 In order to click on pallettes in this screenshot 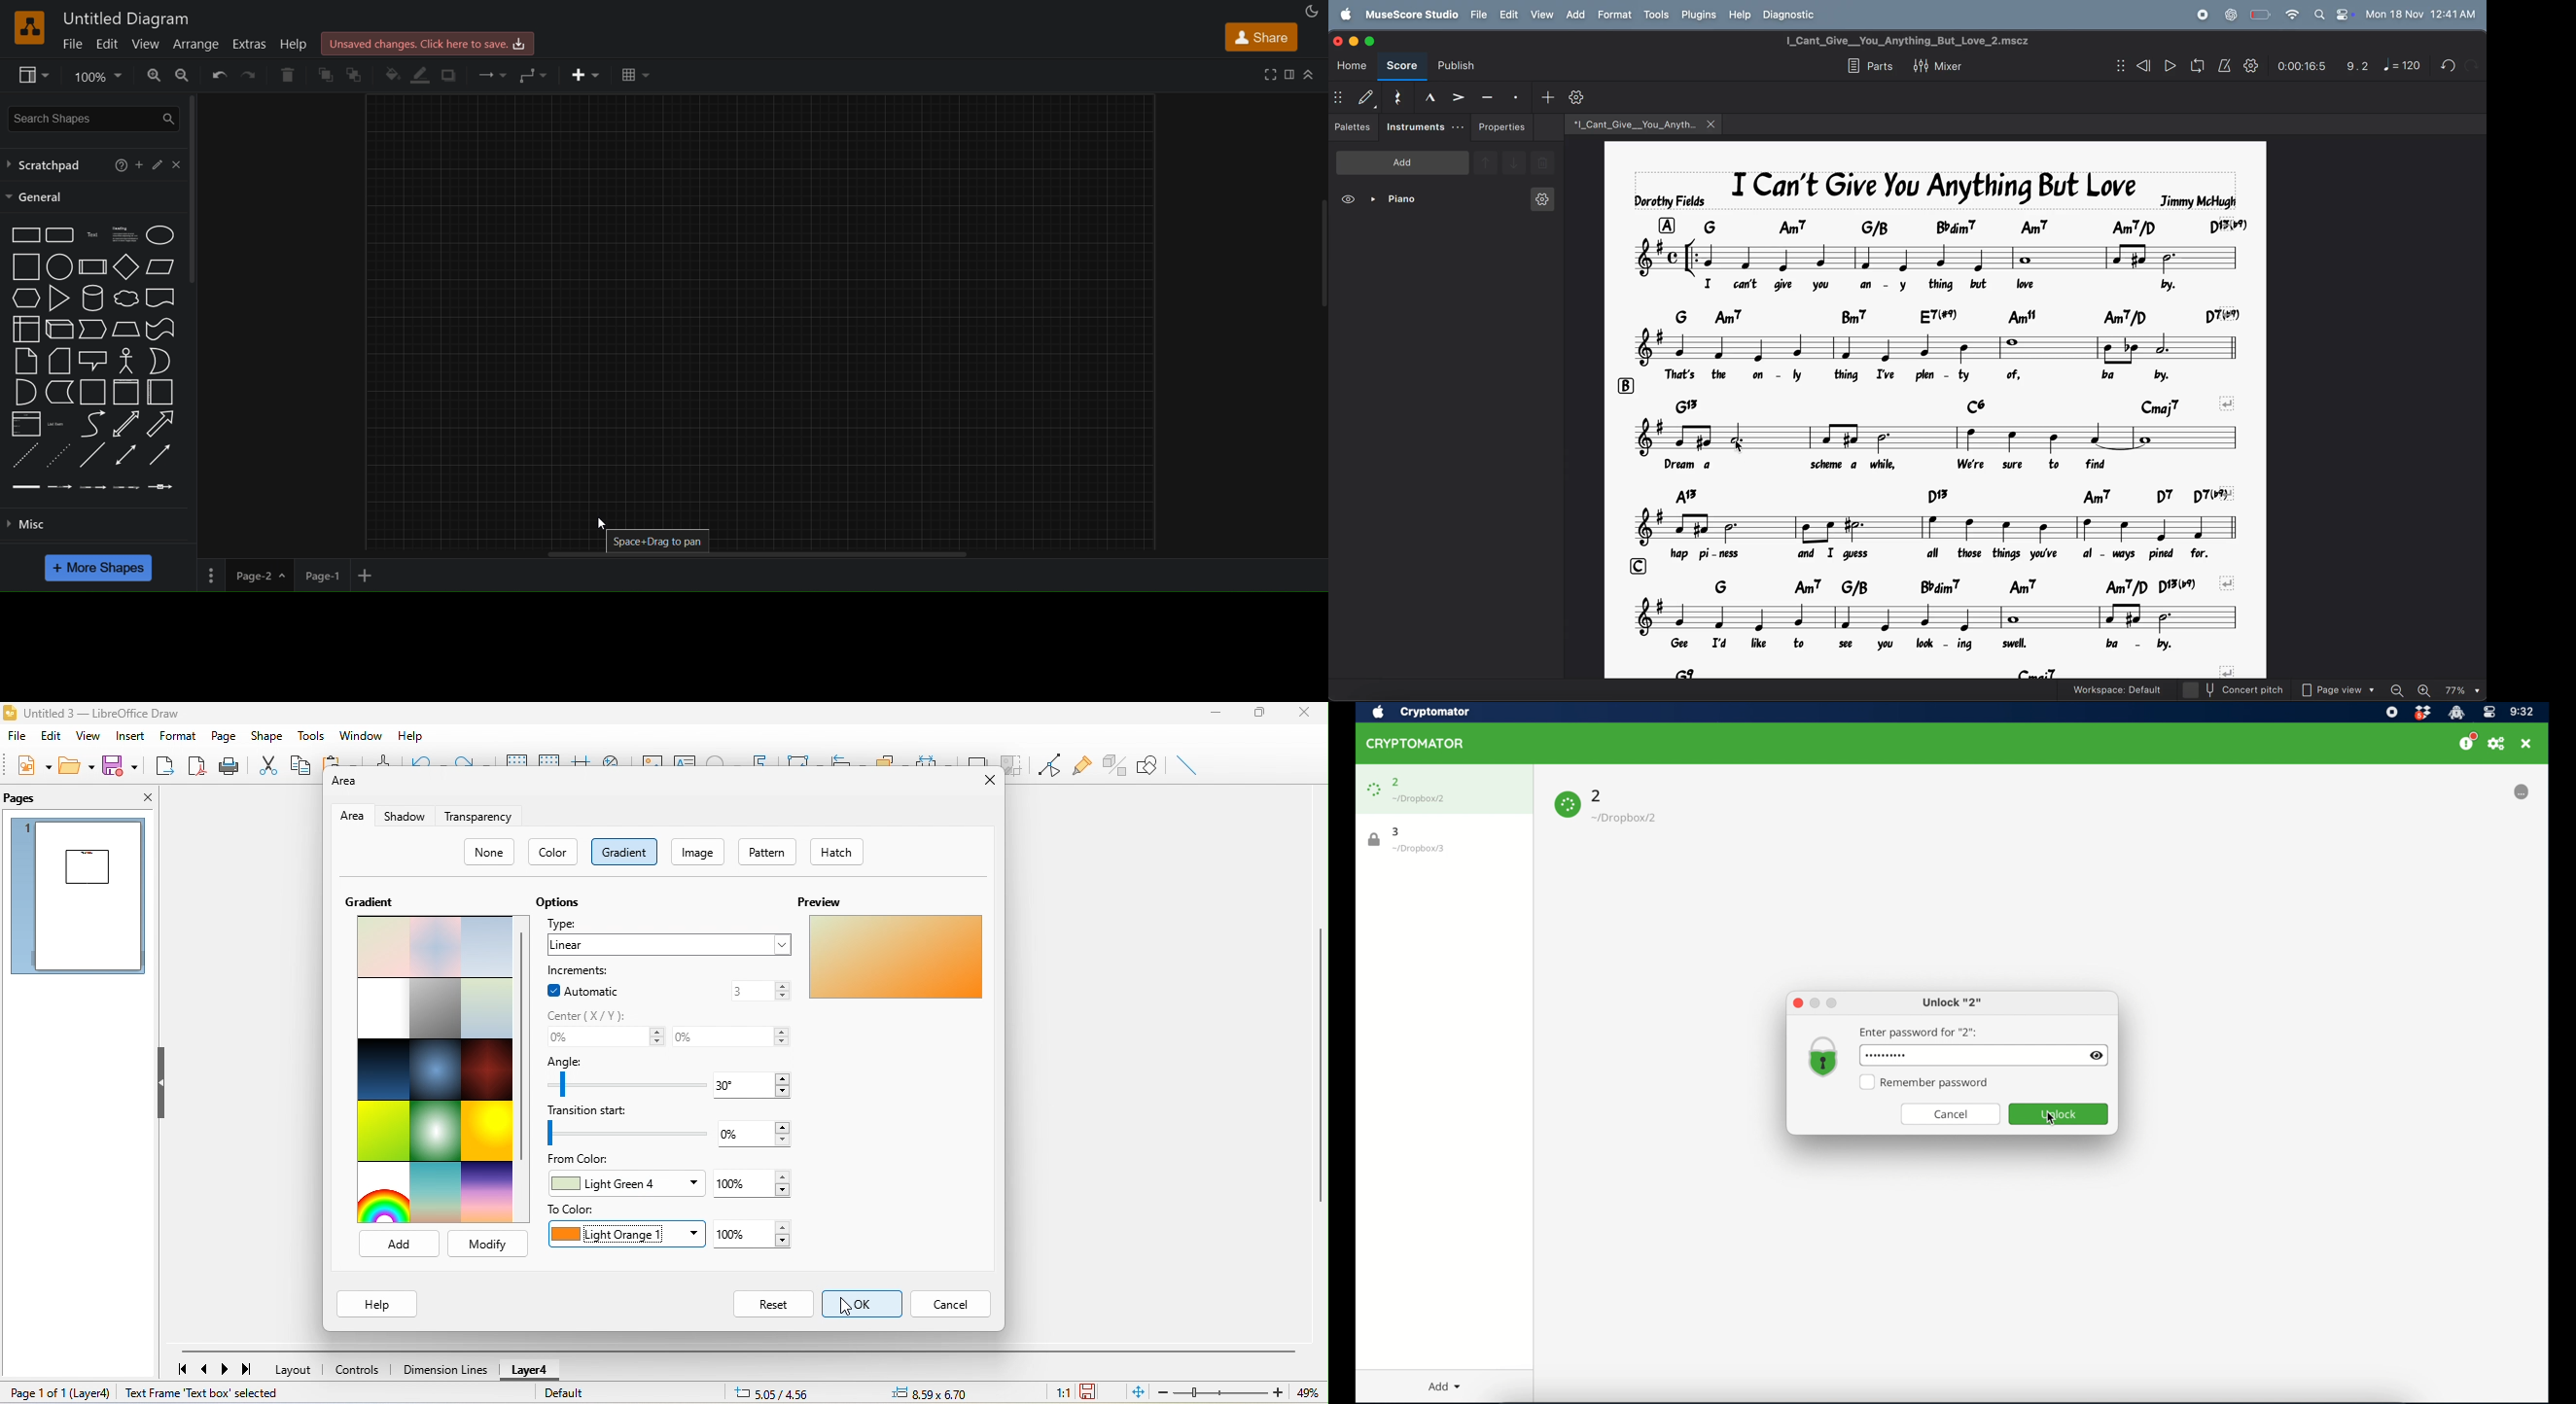, I will do `click(1353, 127)`.